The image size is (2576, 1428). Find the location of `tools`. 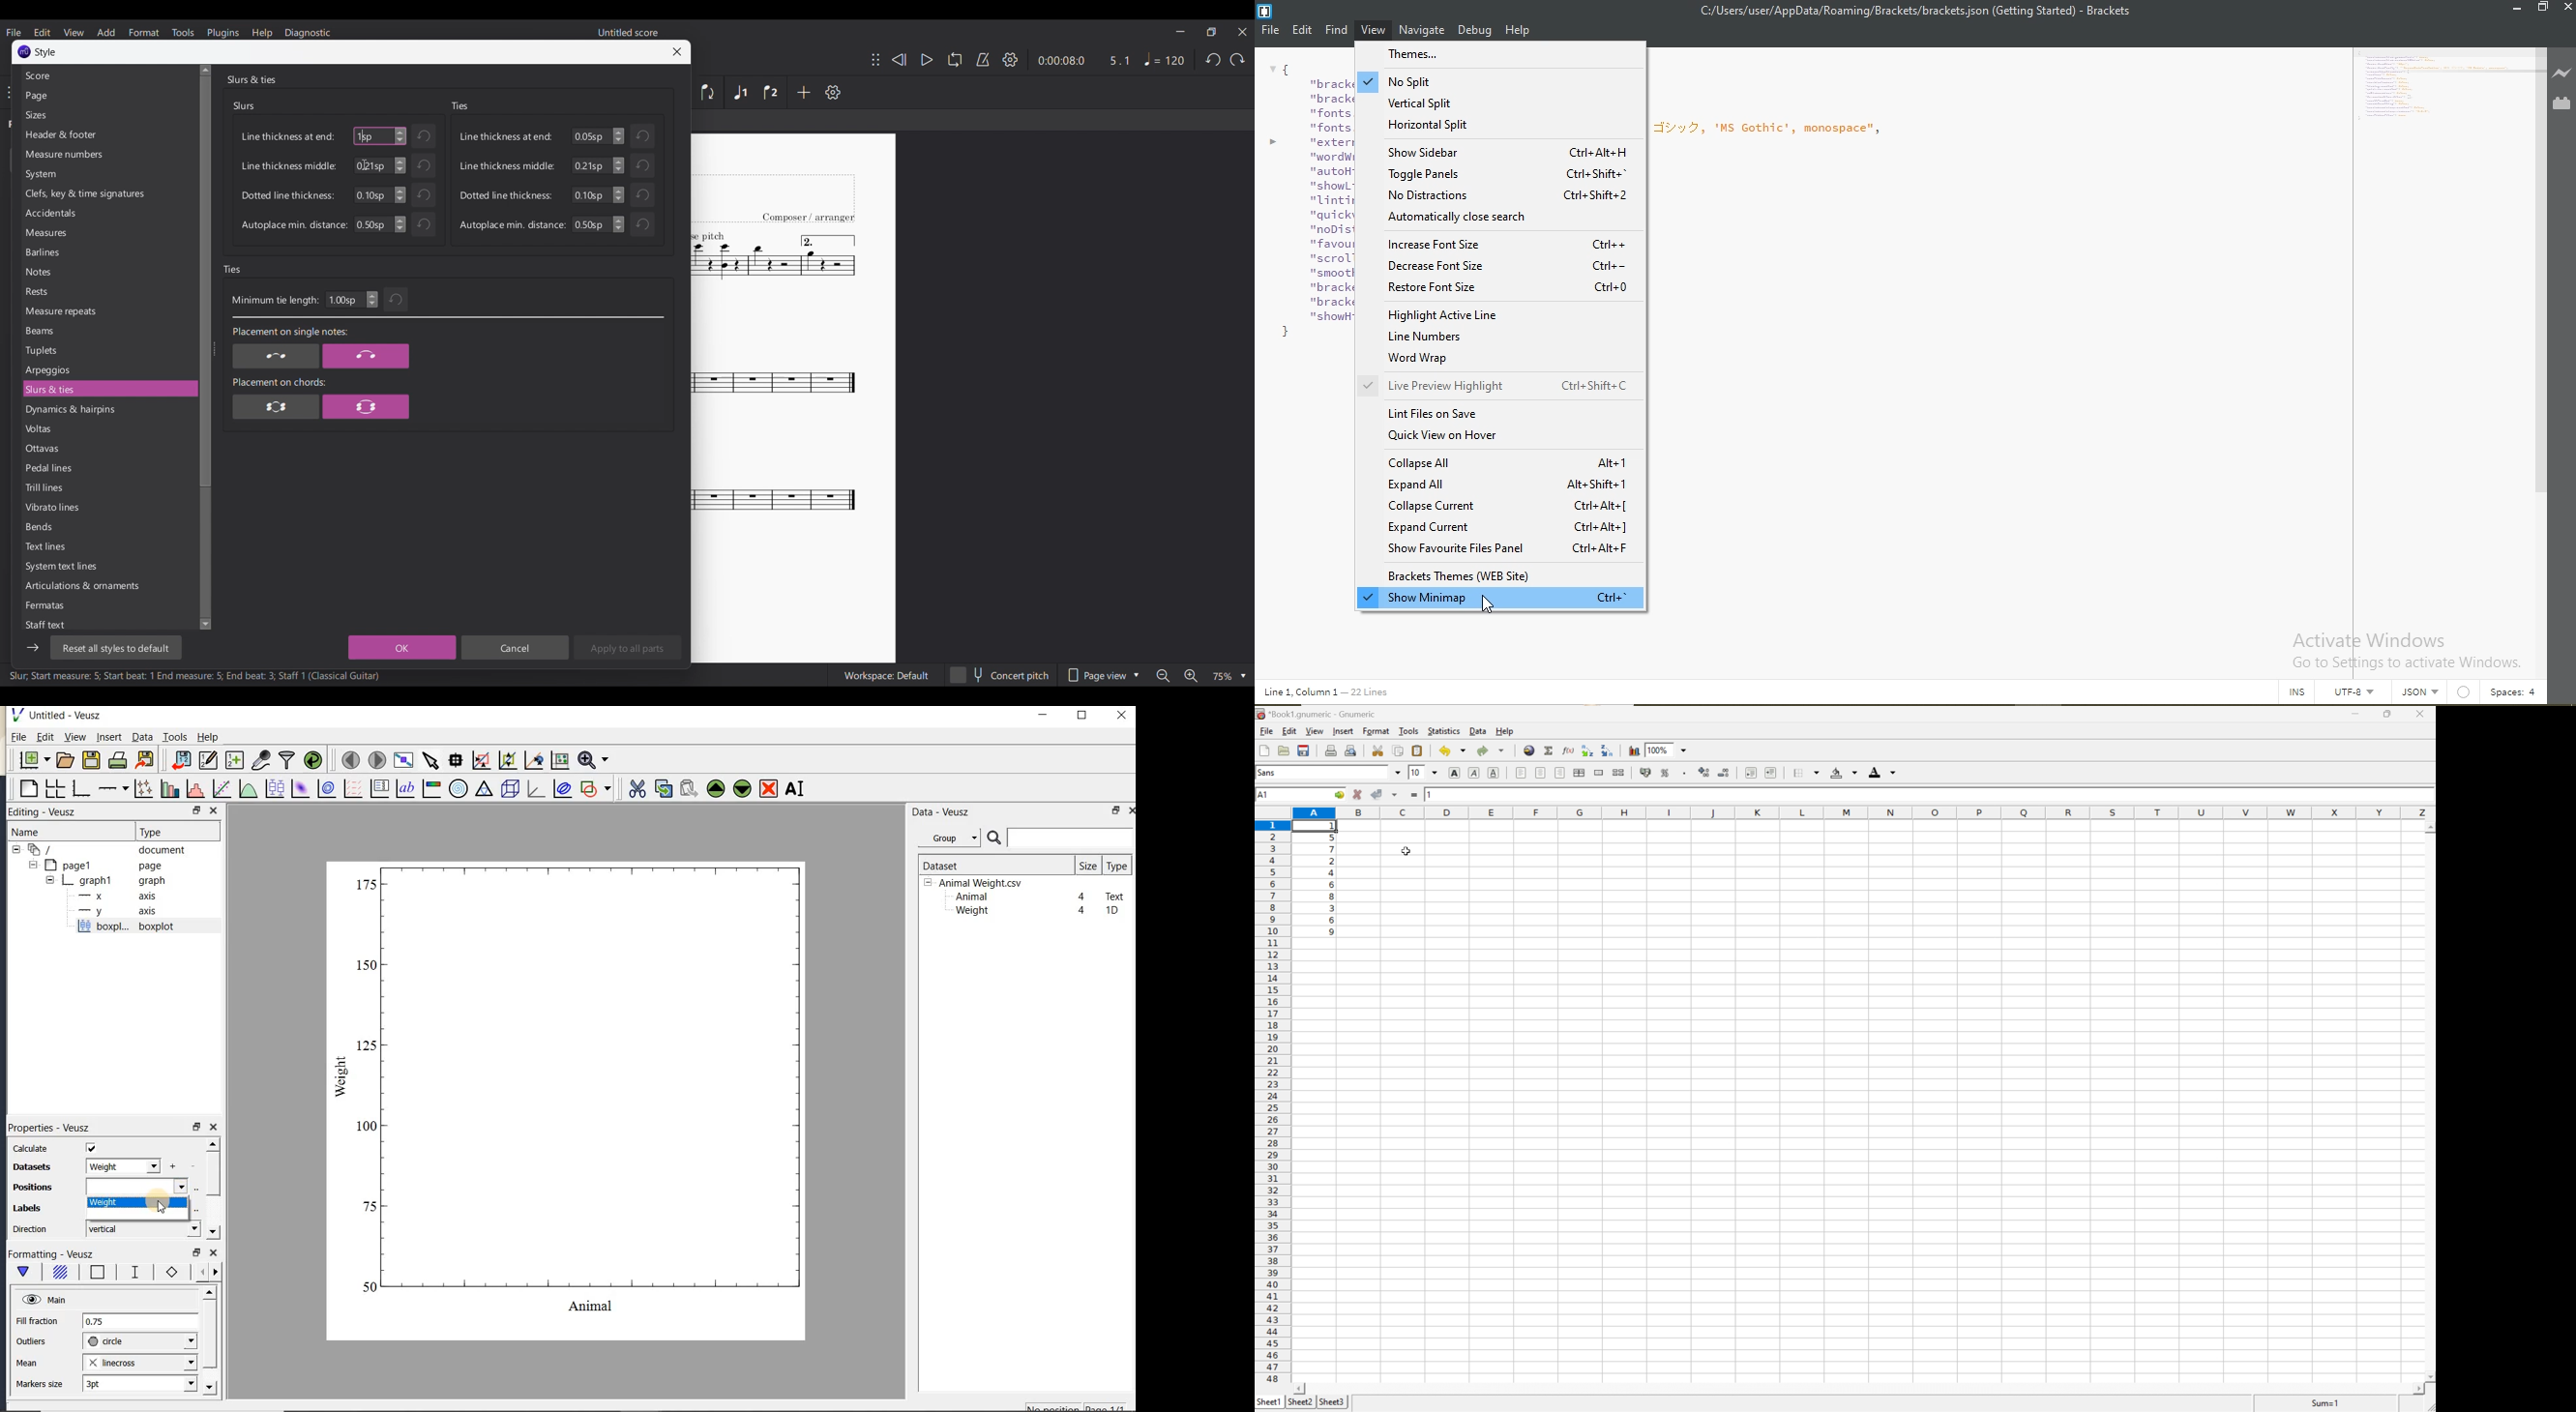

tools is located at coordinates (1408, 732).